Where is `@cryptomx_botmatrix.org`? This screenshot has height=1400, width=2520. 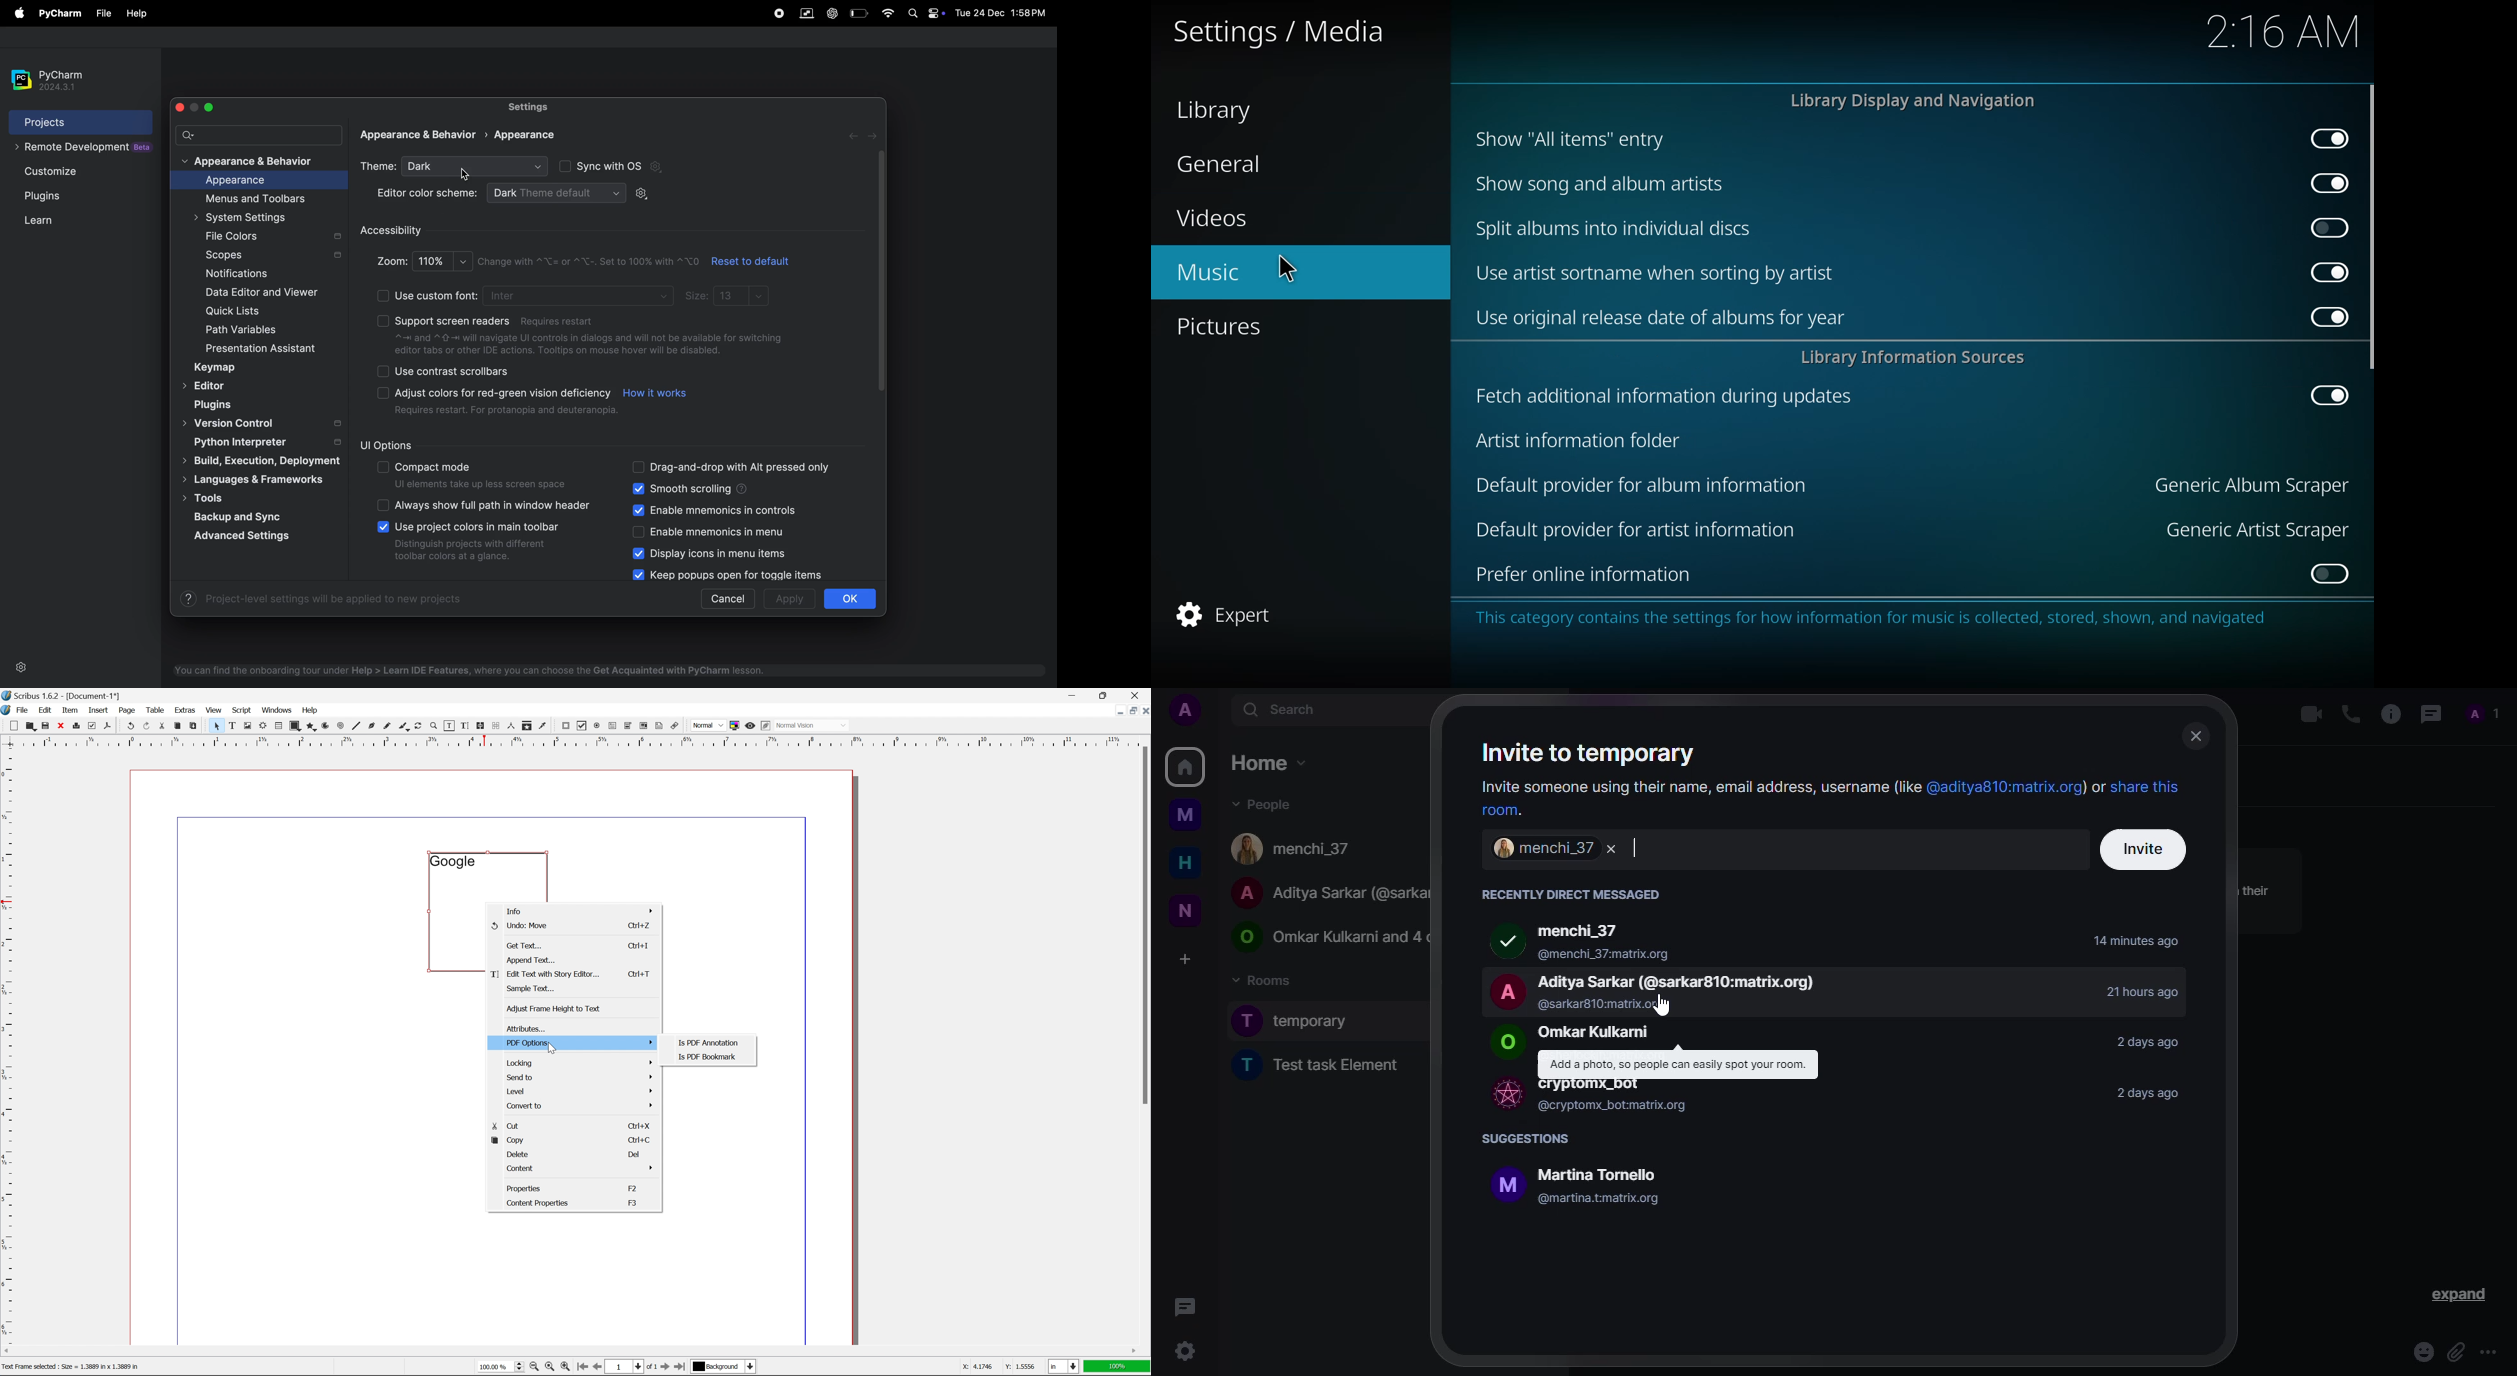
@cryptomx_botmatrix.org is located at coordinates (1610, 1106).